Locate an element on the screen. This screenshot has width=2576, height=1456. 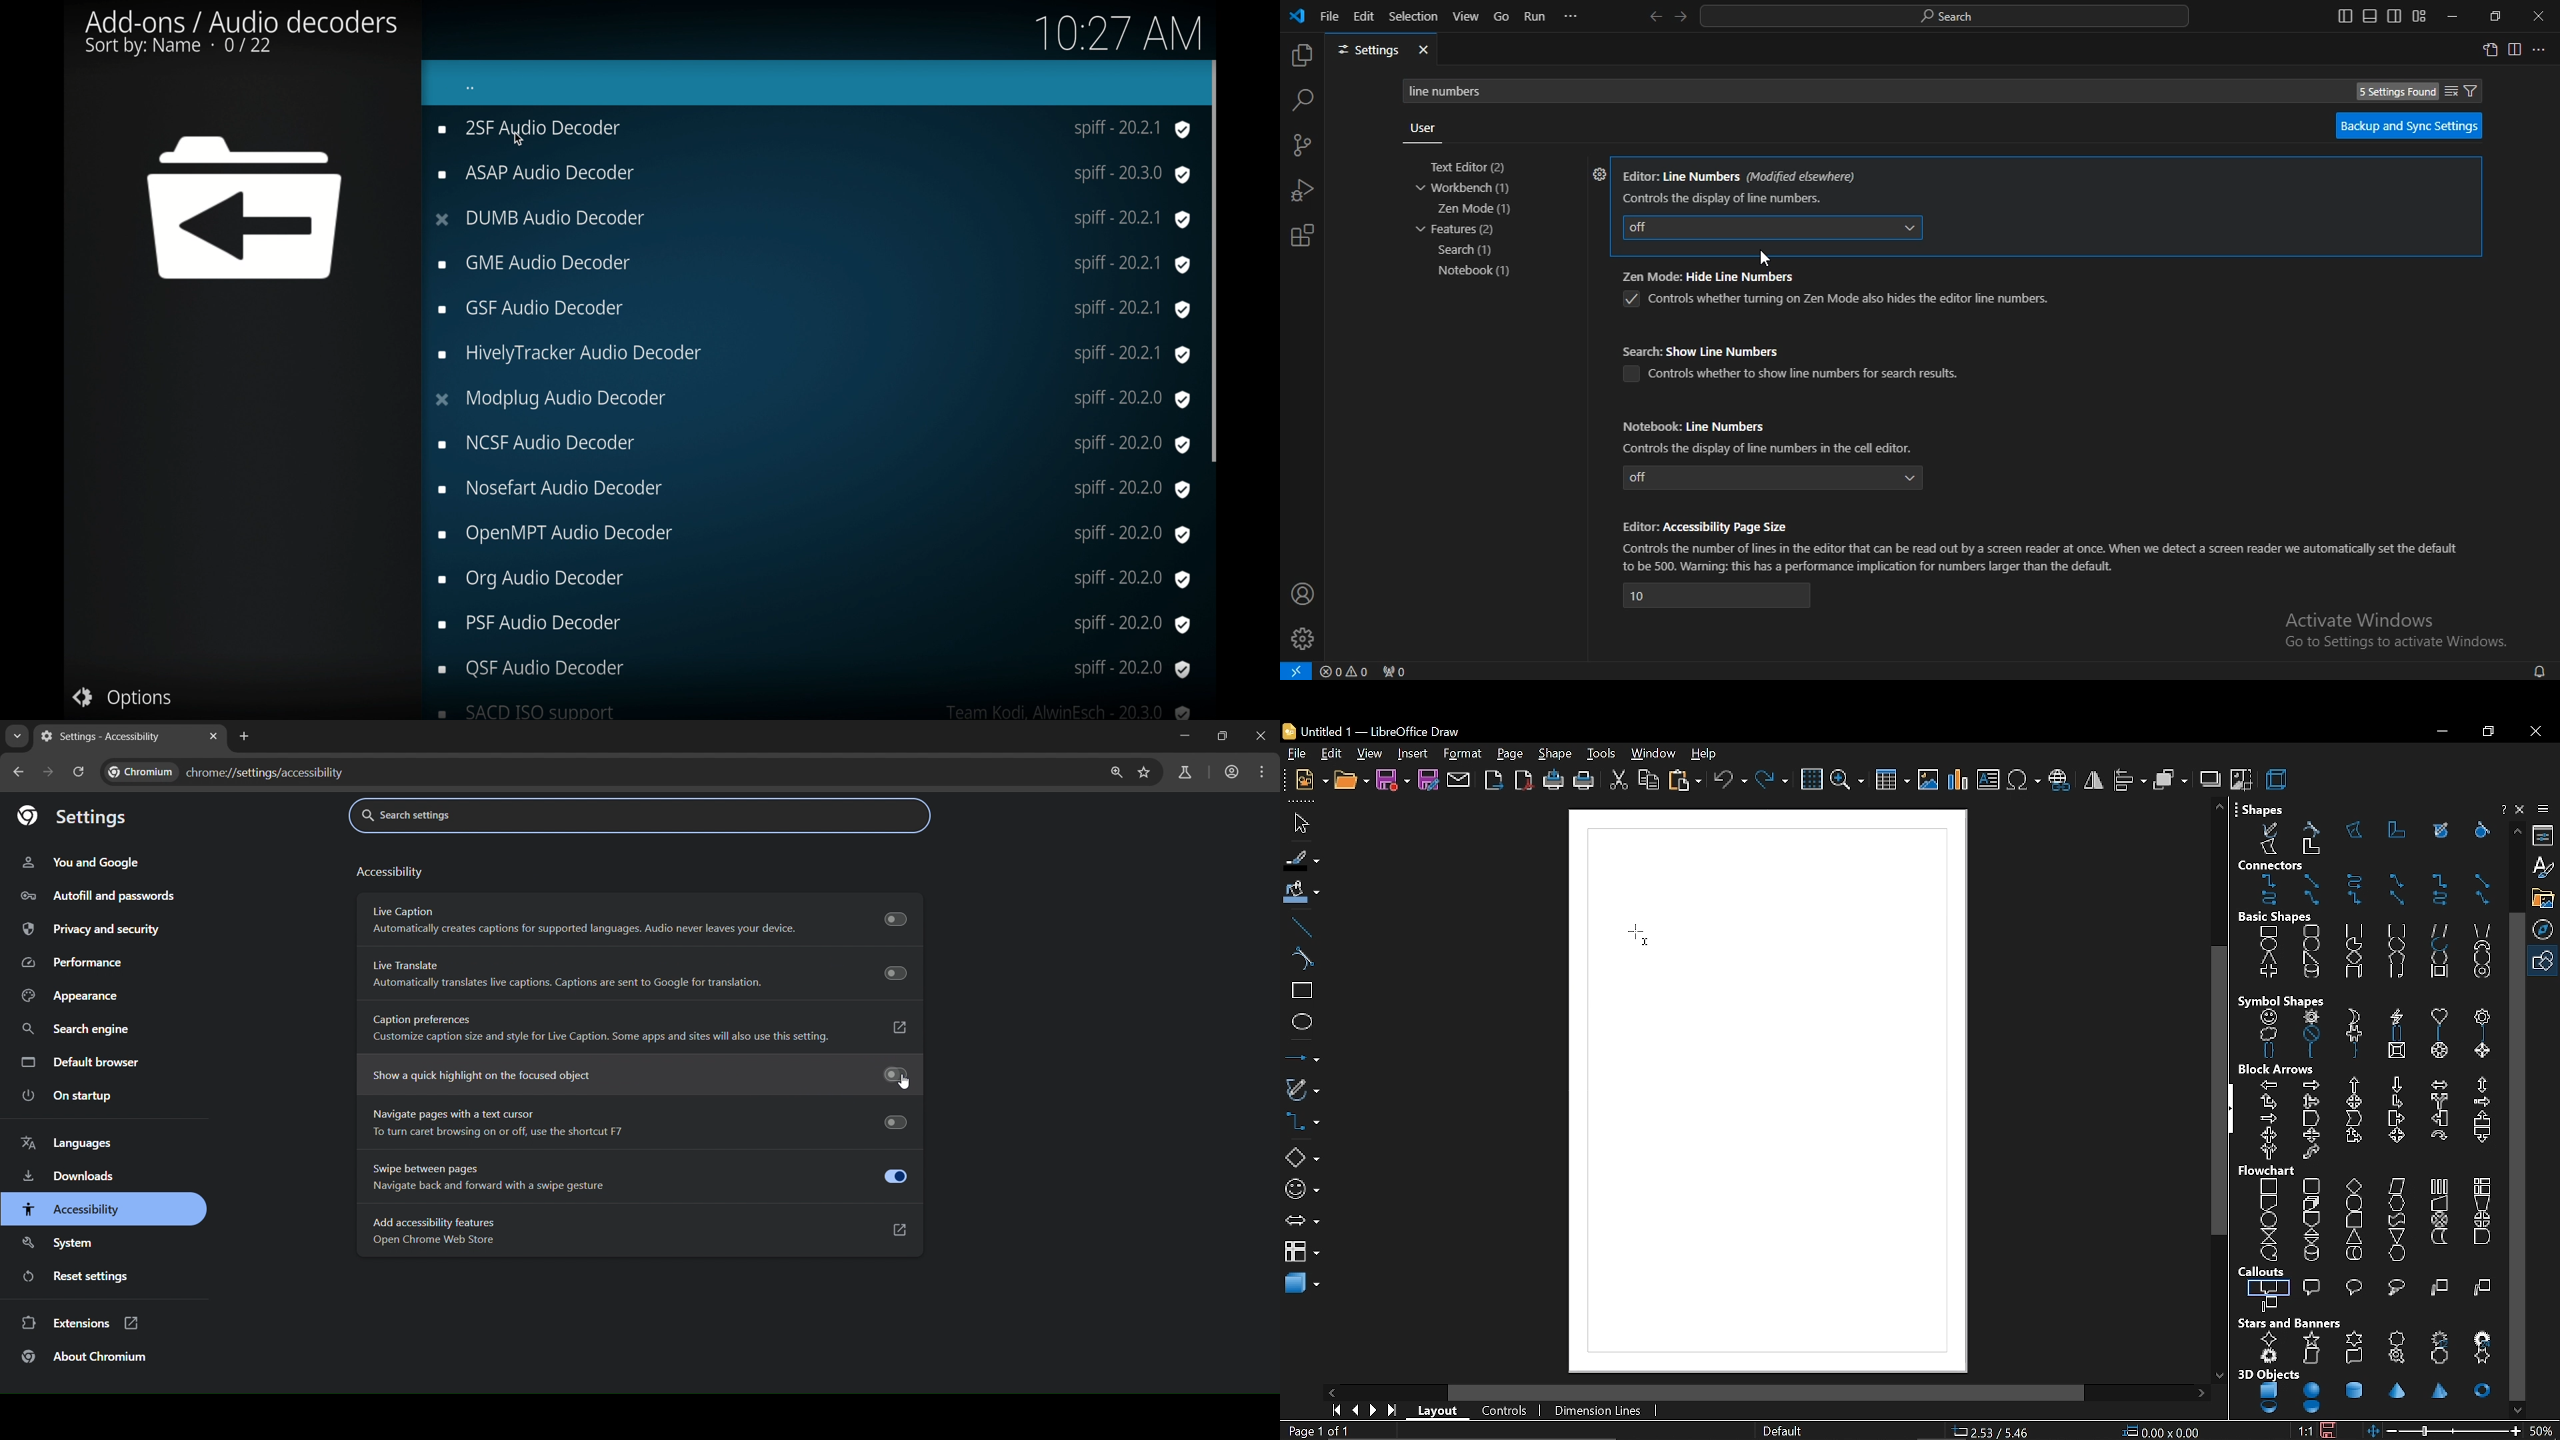
edit is located at coordinates (1364, 15).